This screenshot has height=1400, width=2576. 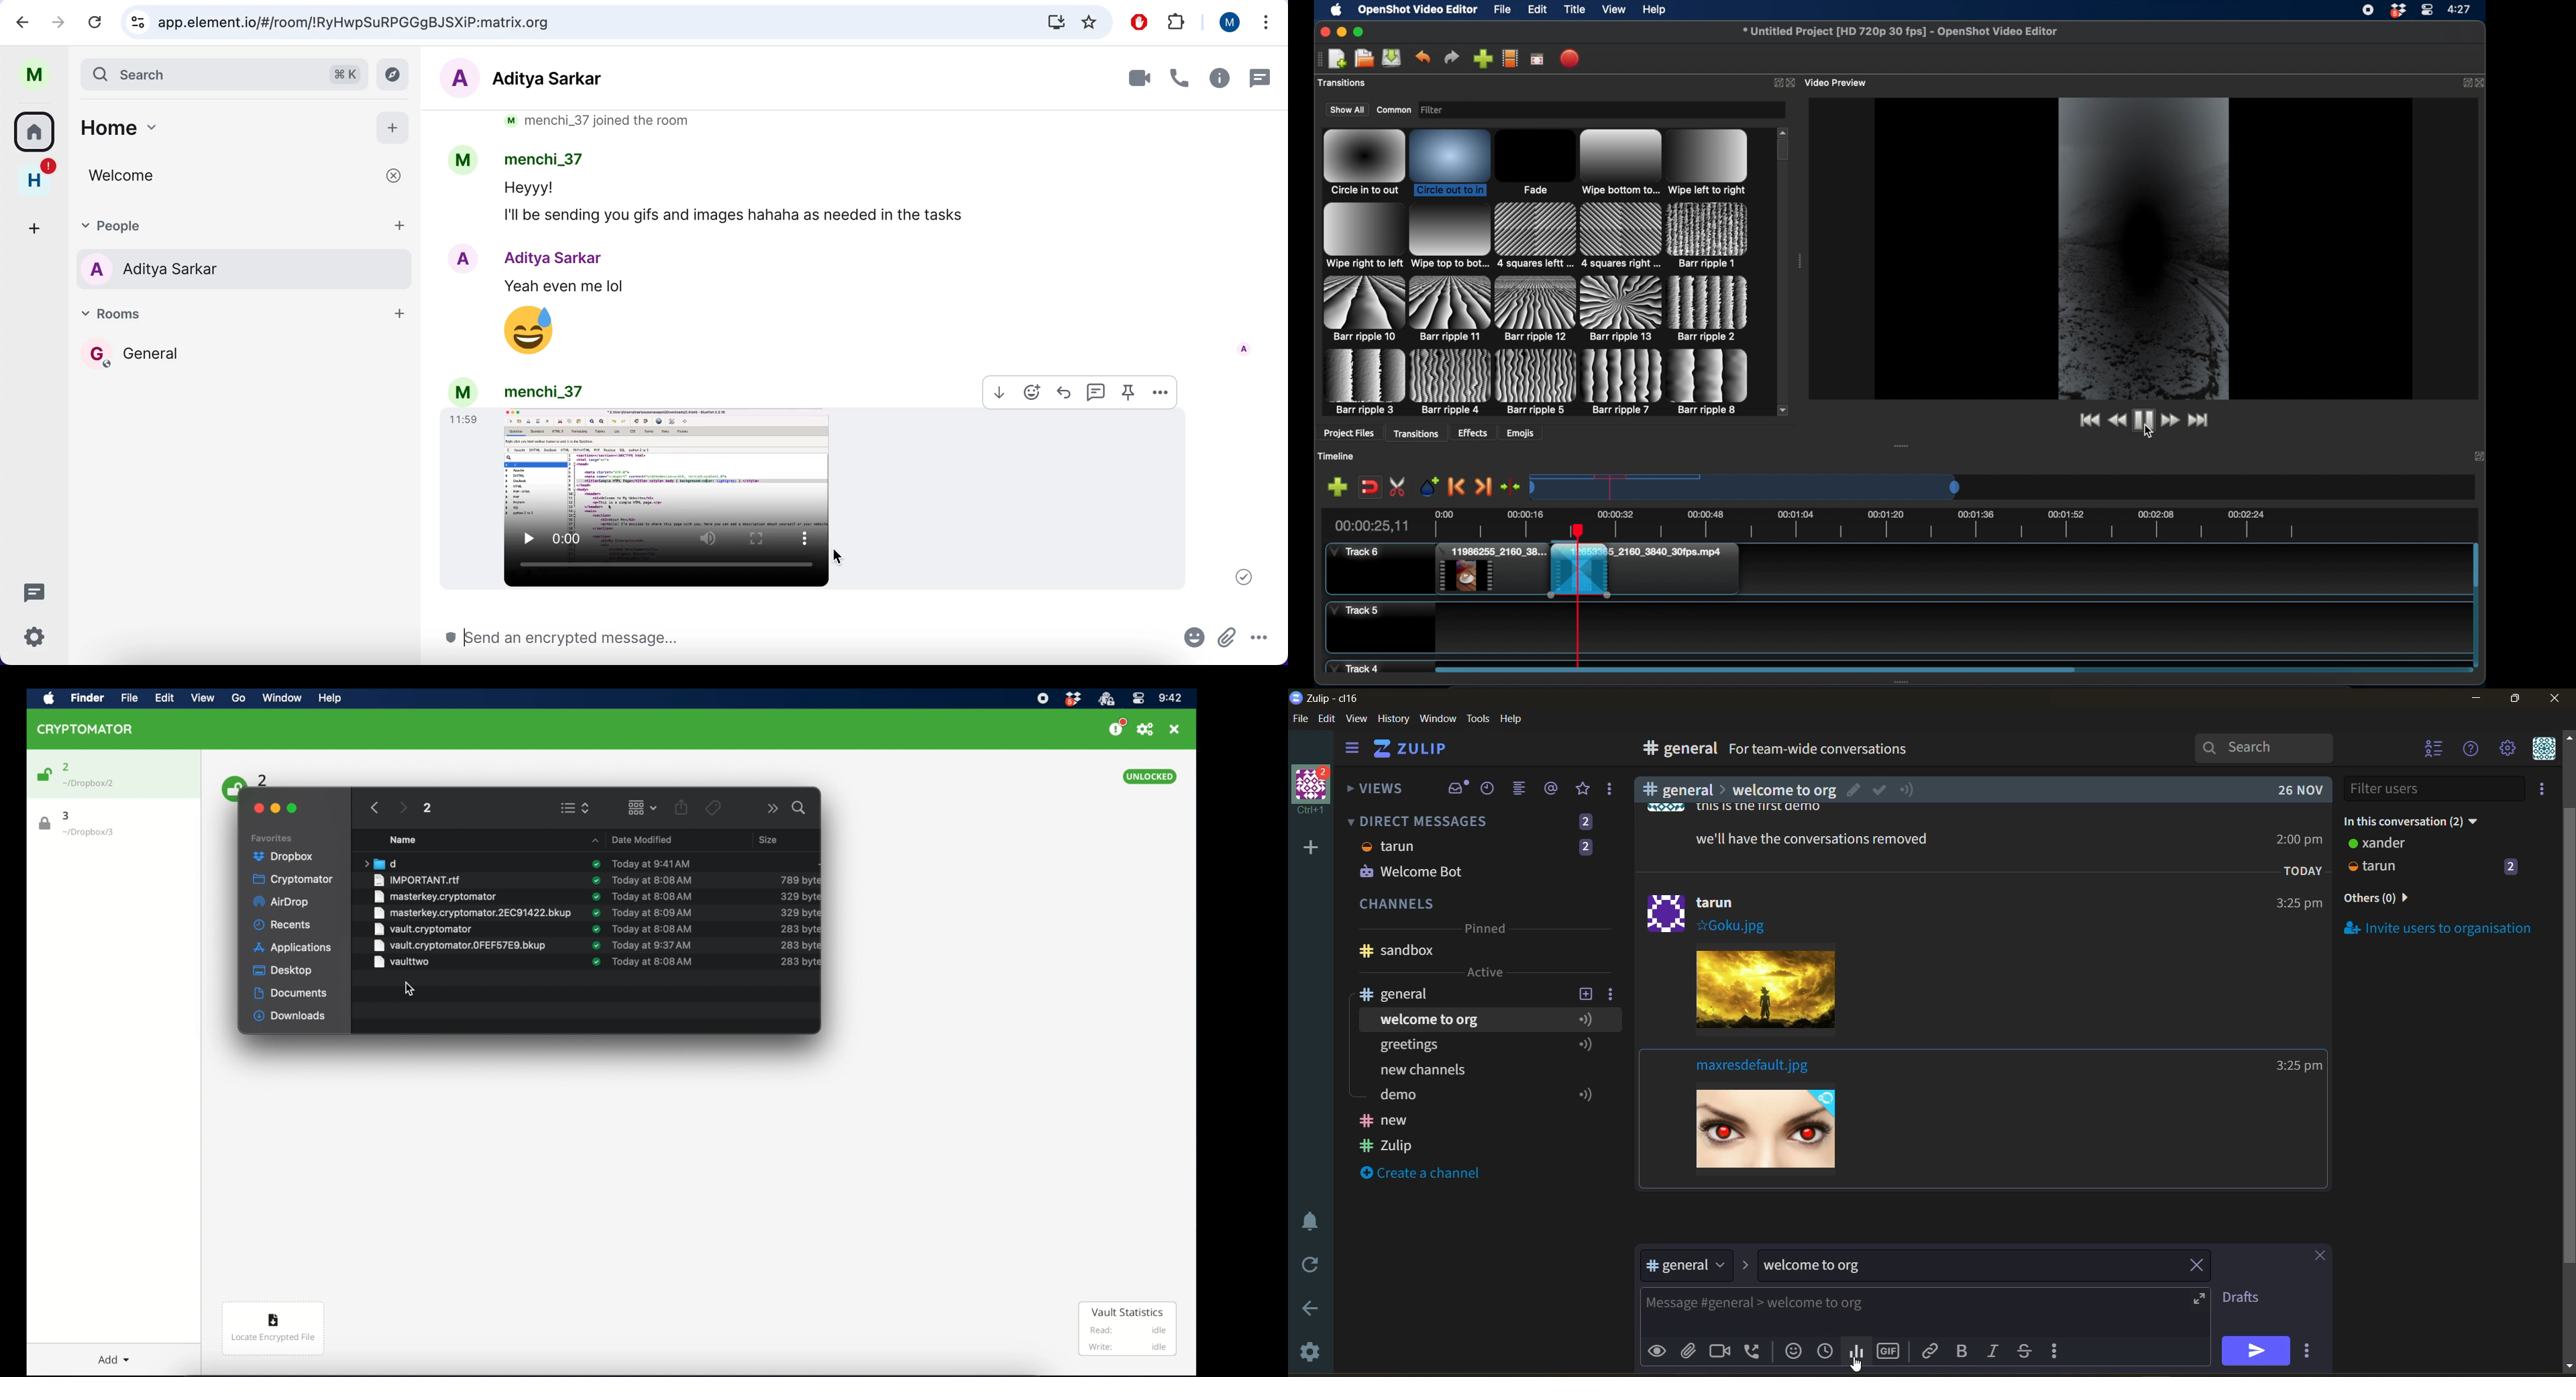 I want to click on bold, so click(x=1961, y=1352).